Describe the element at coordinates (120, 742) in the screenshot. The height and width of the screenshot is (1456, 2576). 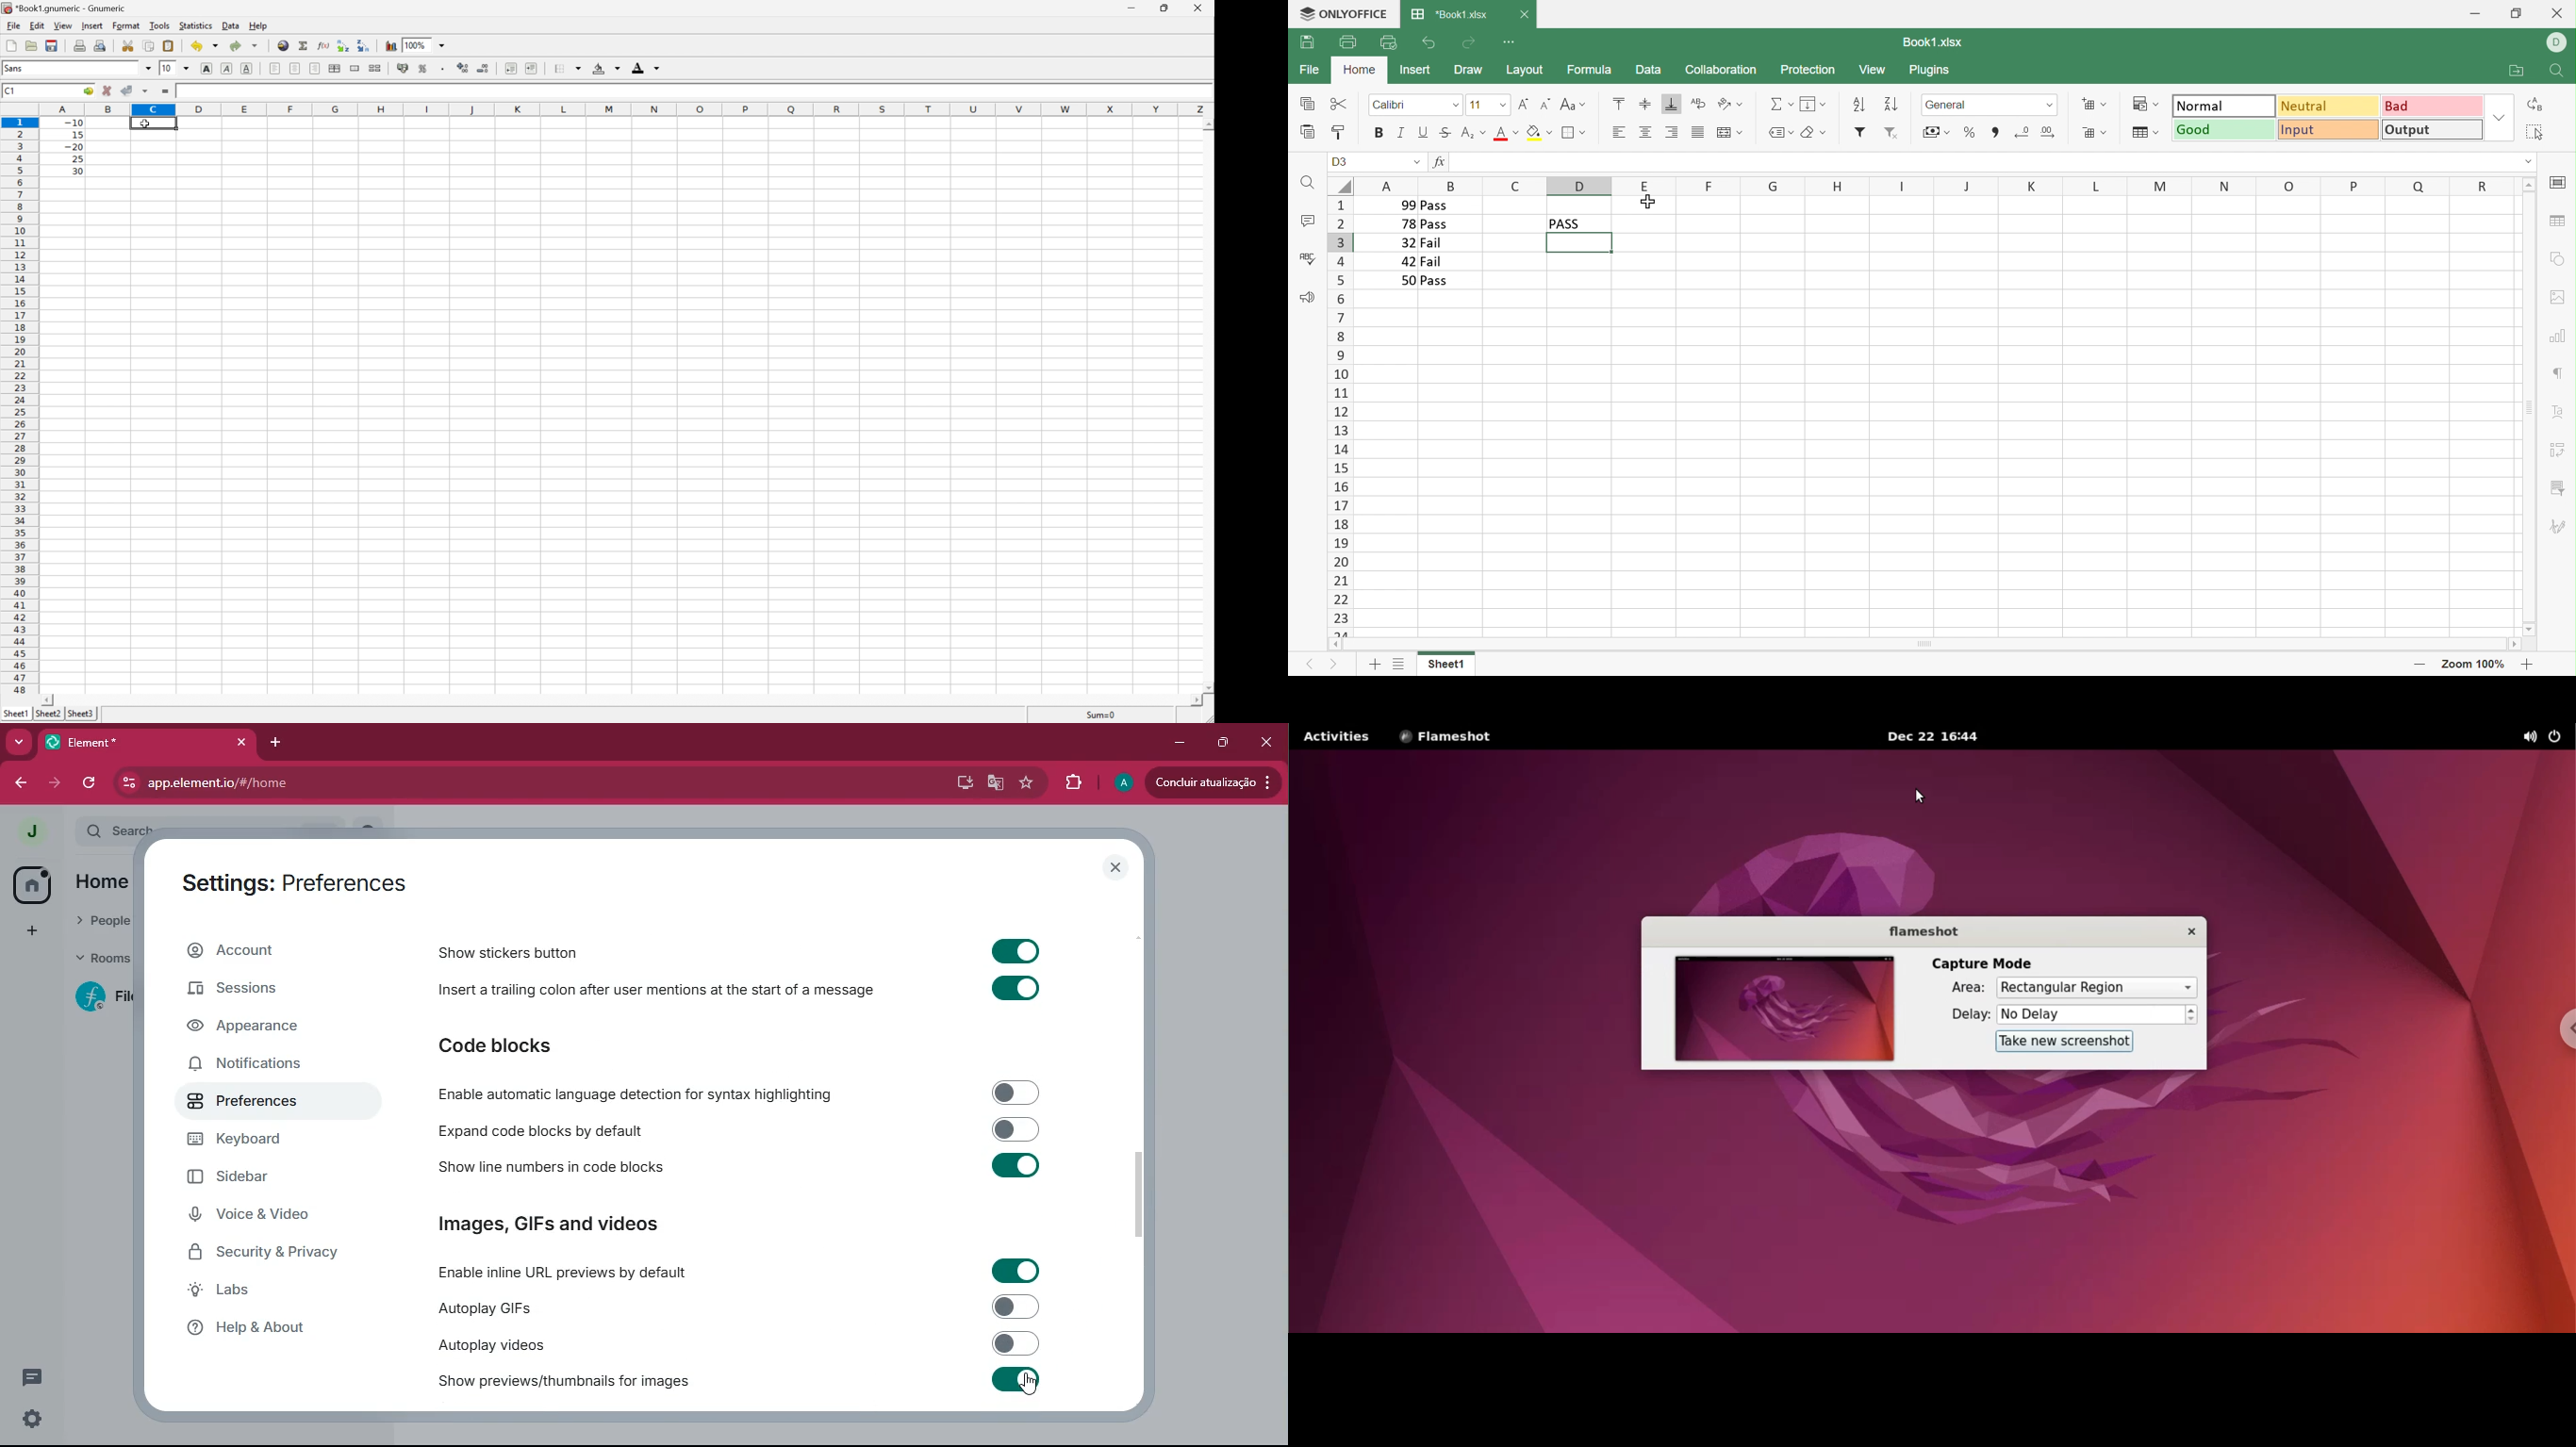
I see `Element*` at that location.